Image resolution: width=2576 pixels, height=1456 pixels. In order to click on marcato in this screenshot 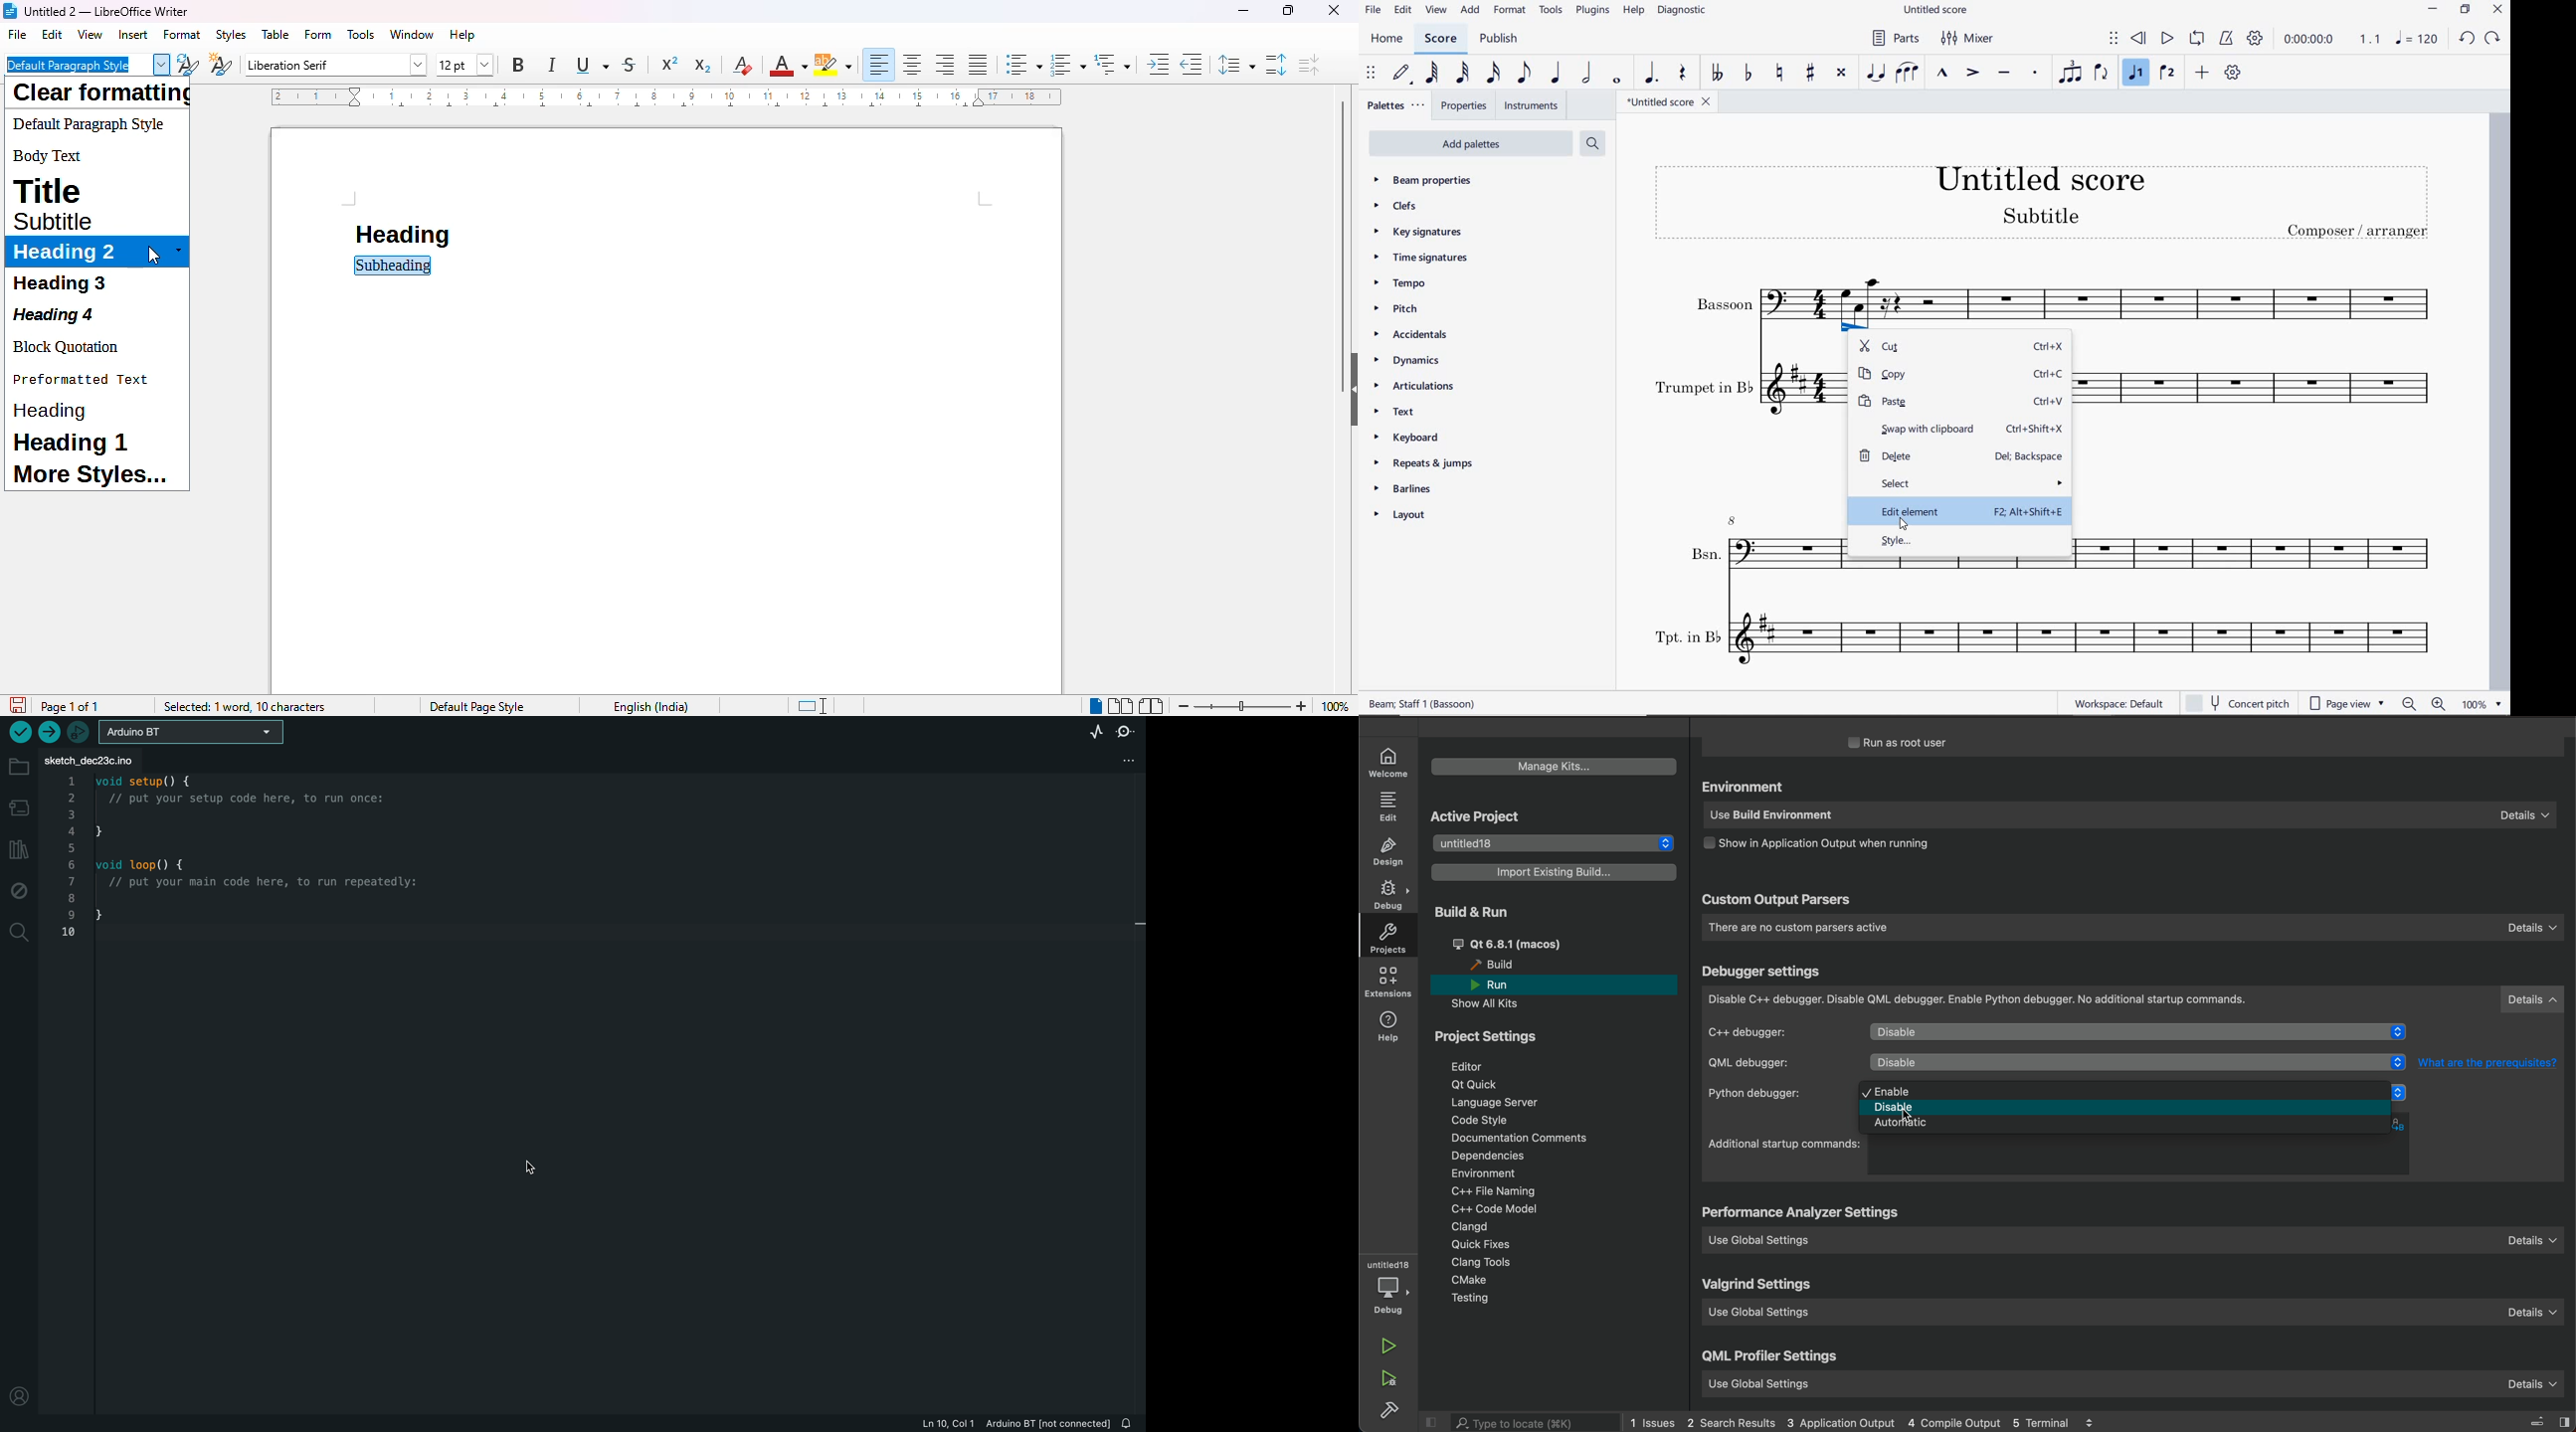, I will do `click(1944, 73)`.